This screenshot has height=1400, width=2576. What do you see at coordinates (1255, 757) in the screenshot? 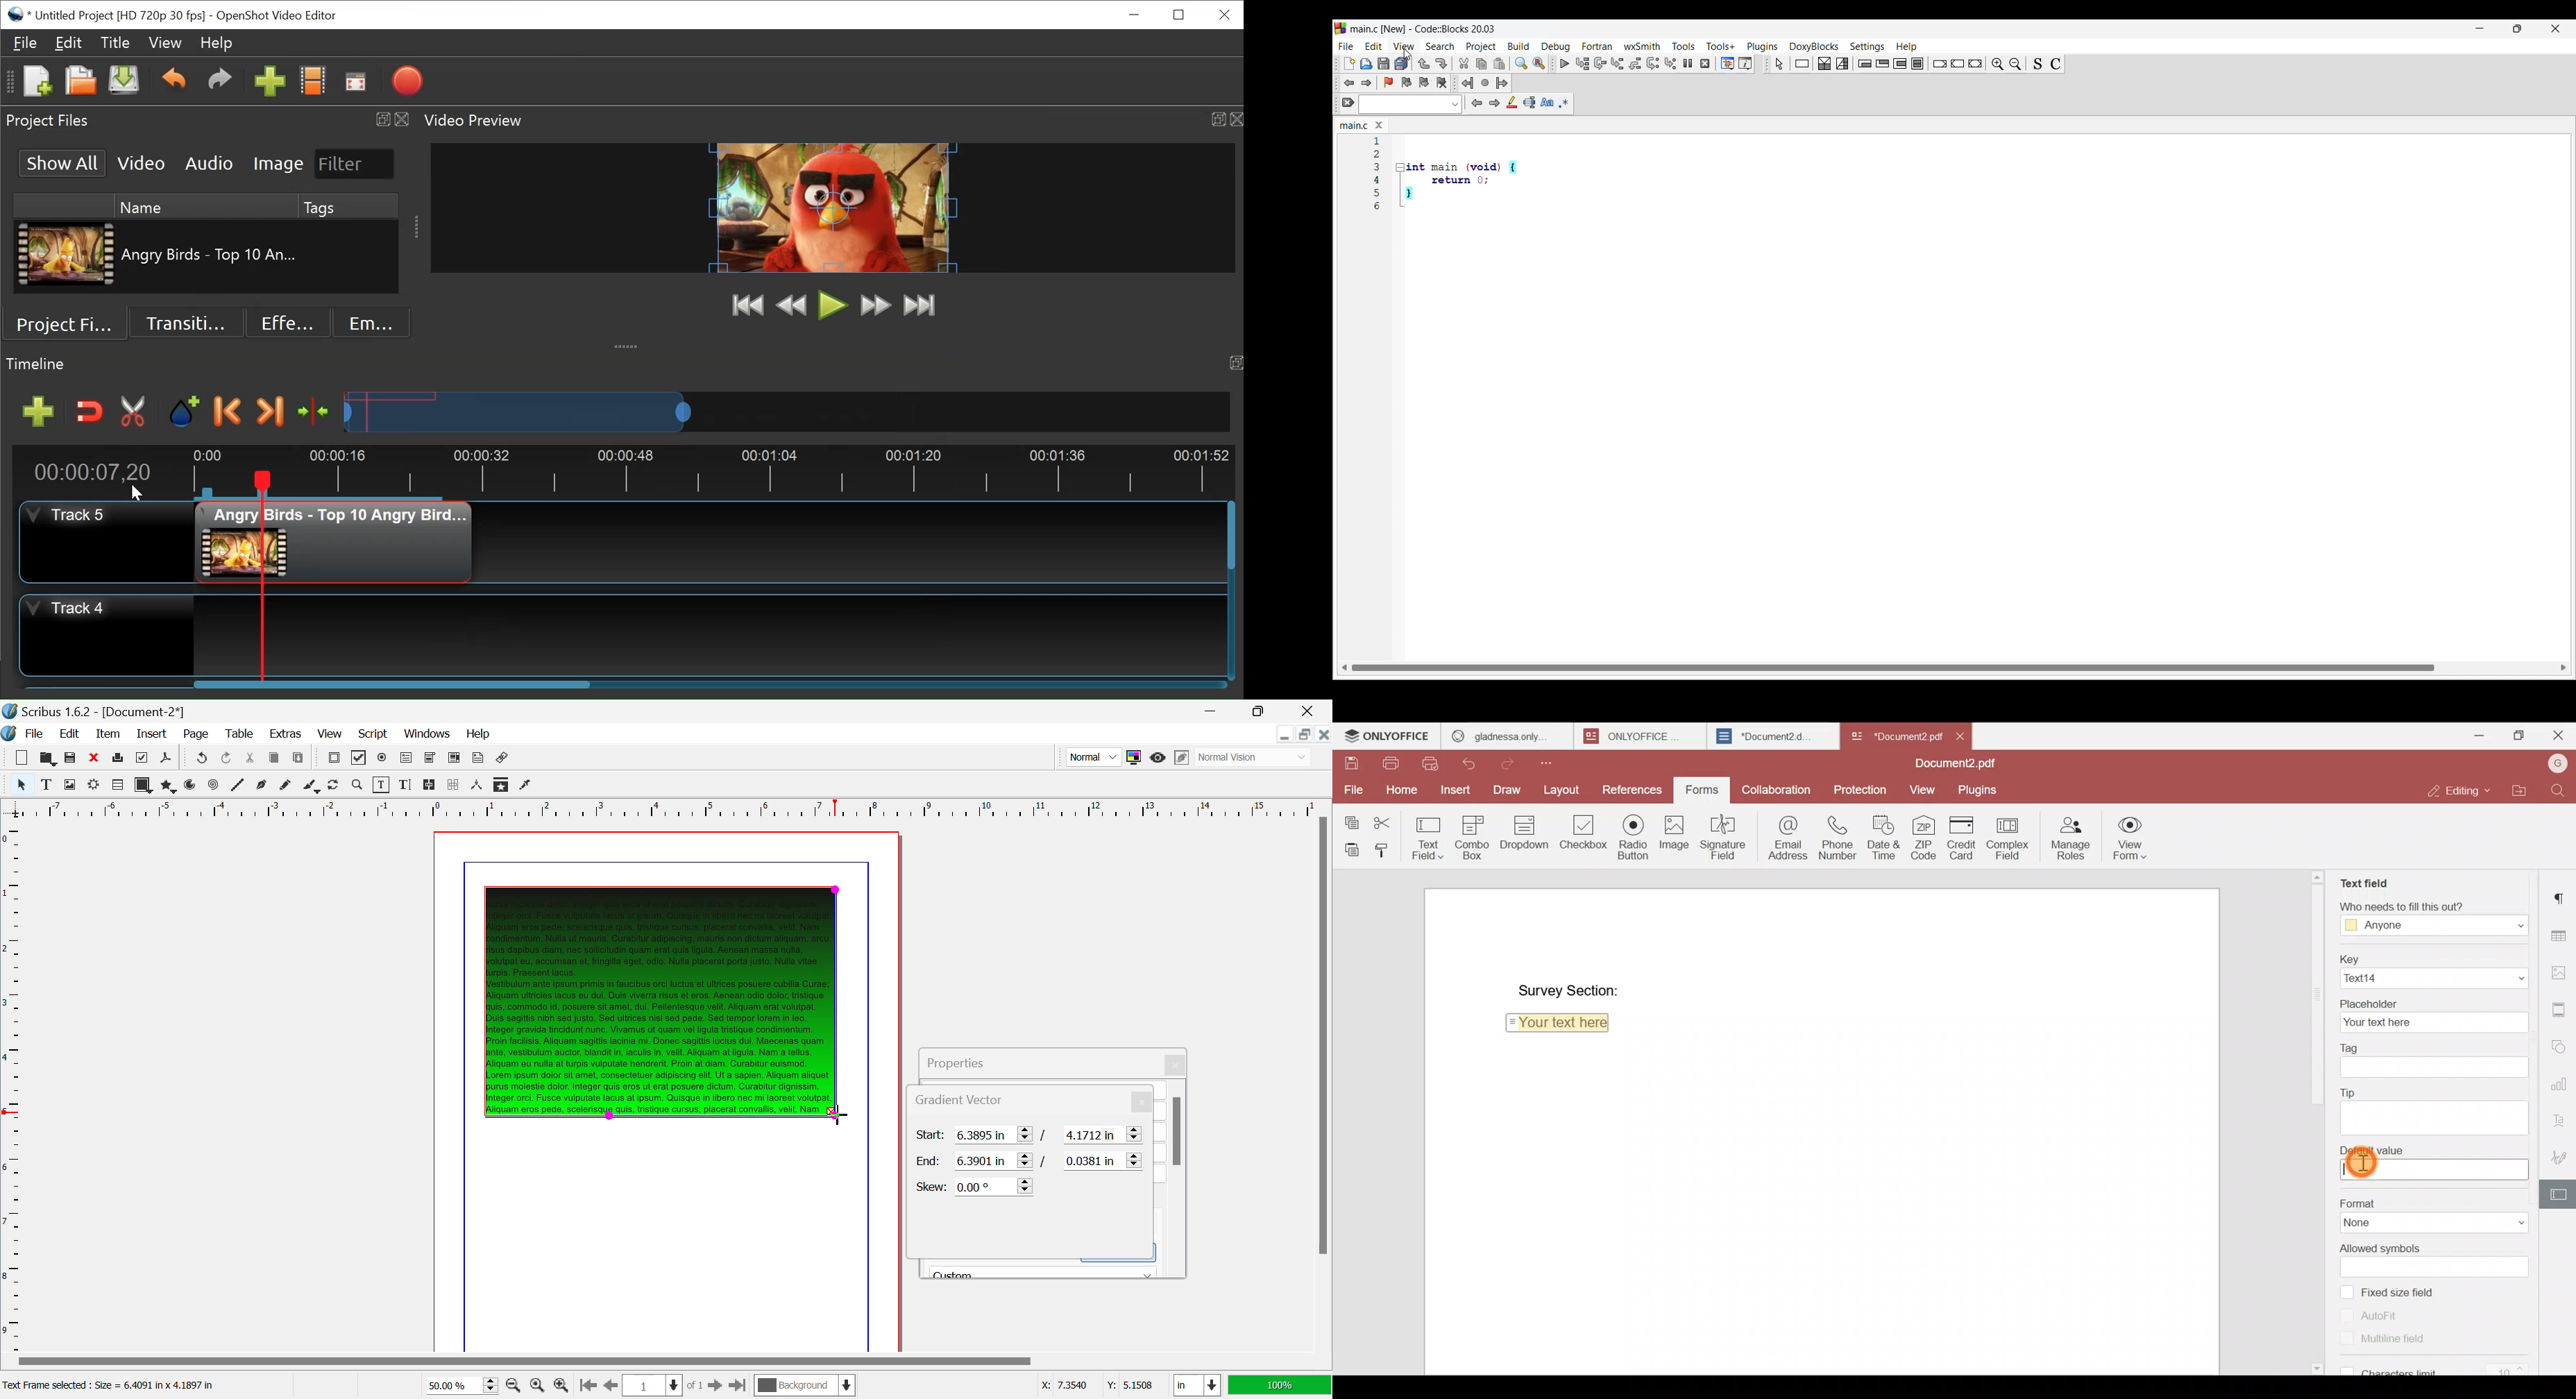
I see `Display Visual Appearance` at bounding box center [1255, 757].